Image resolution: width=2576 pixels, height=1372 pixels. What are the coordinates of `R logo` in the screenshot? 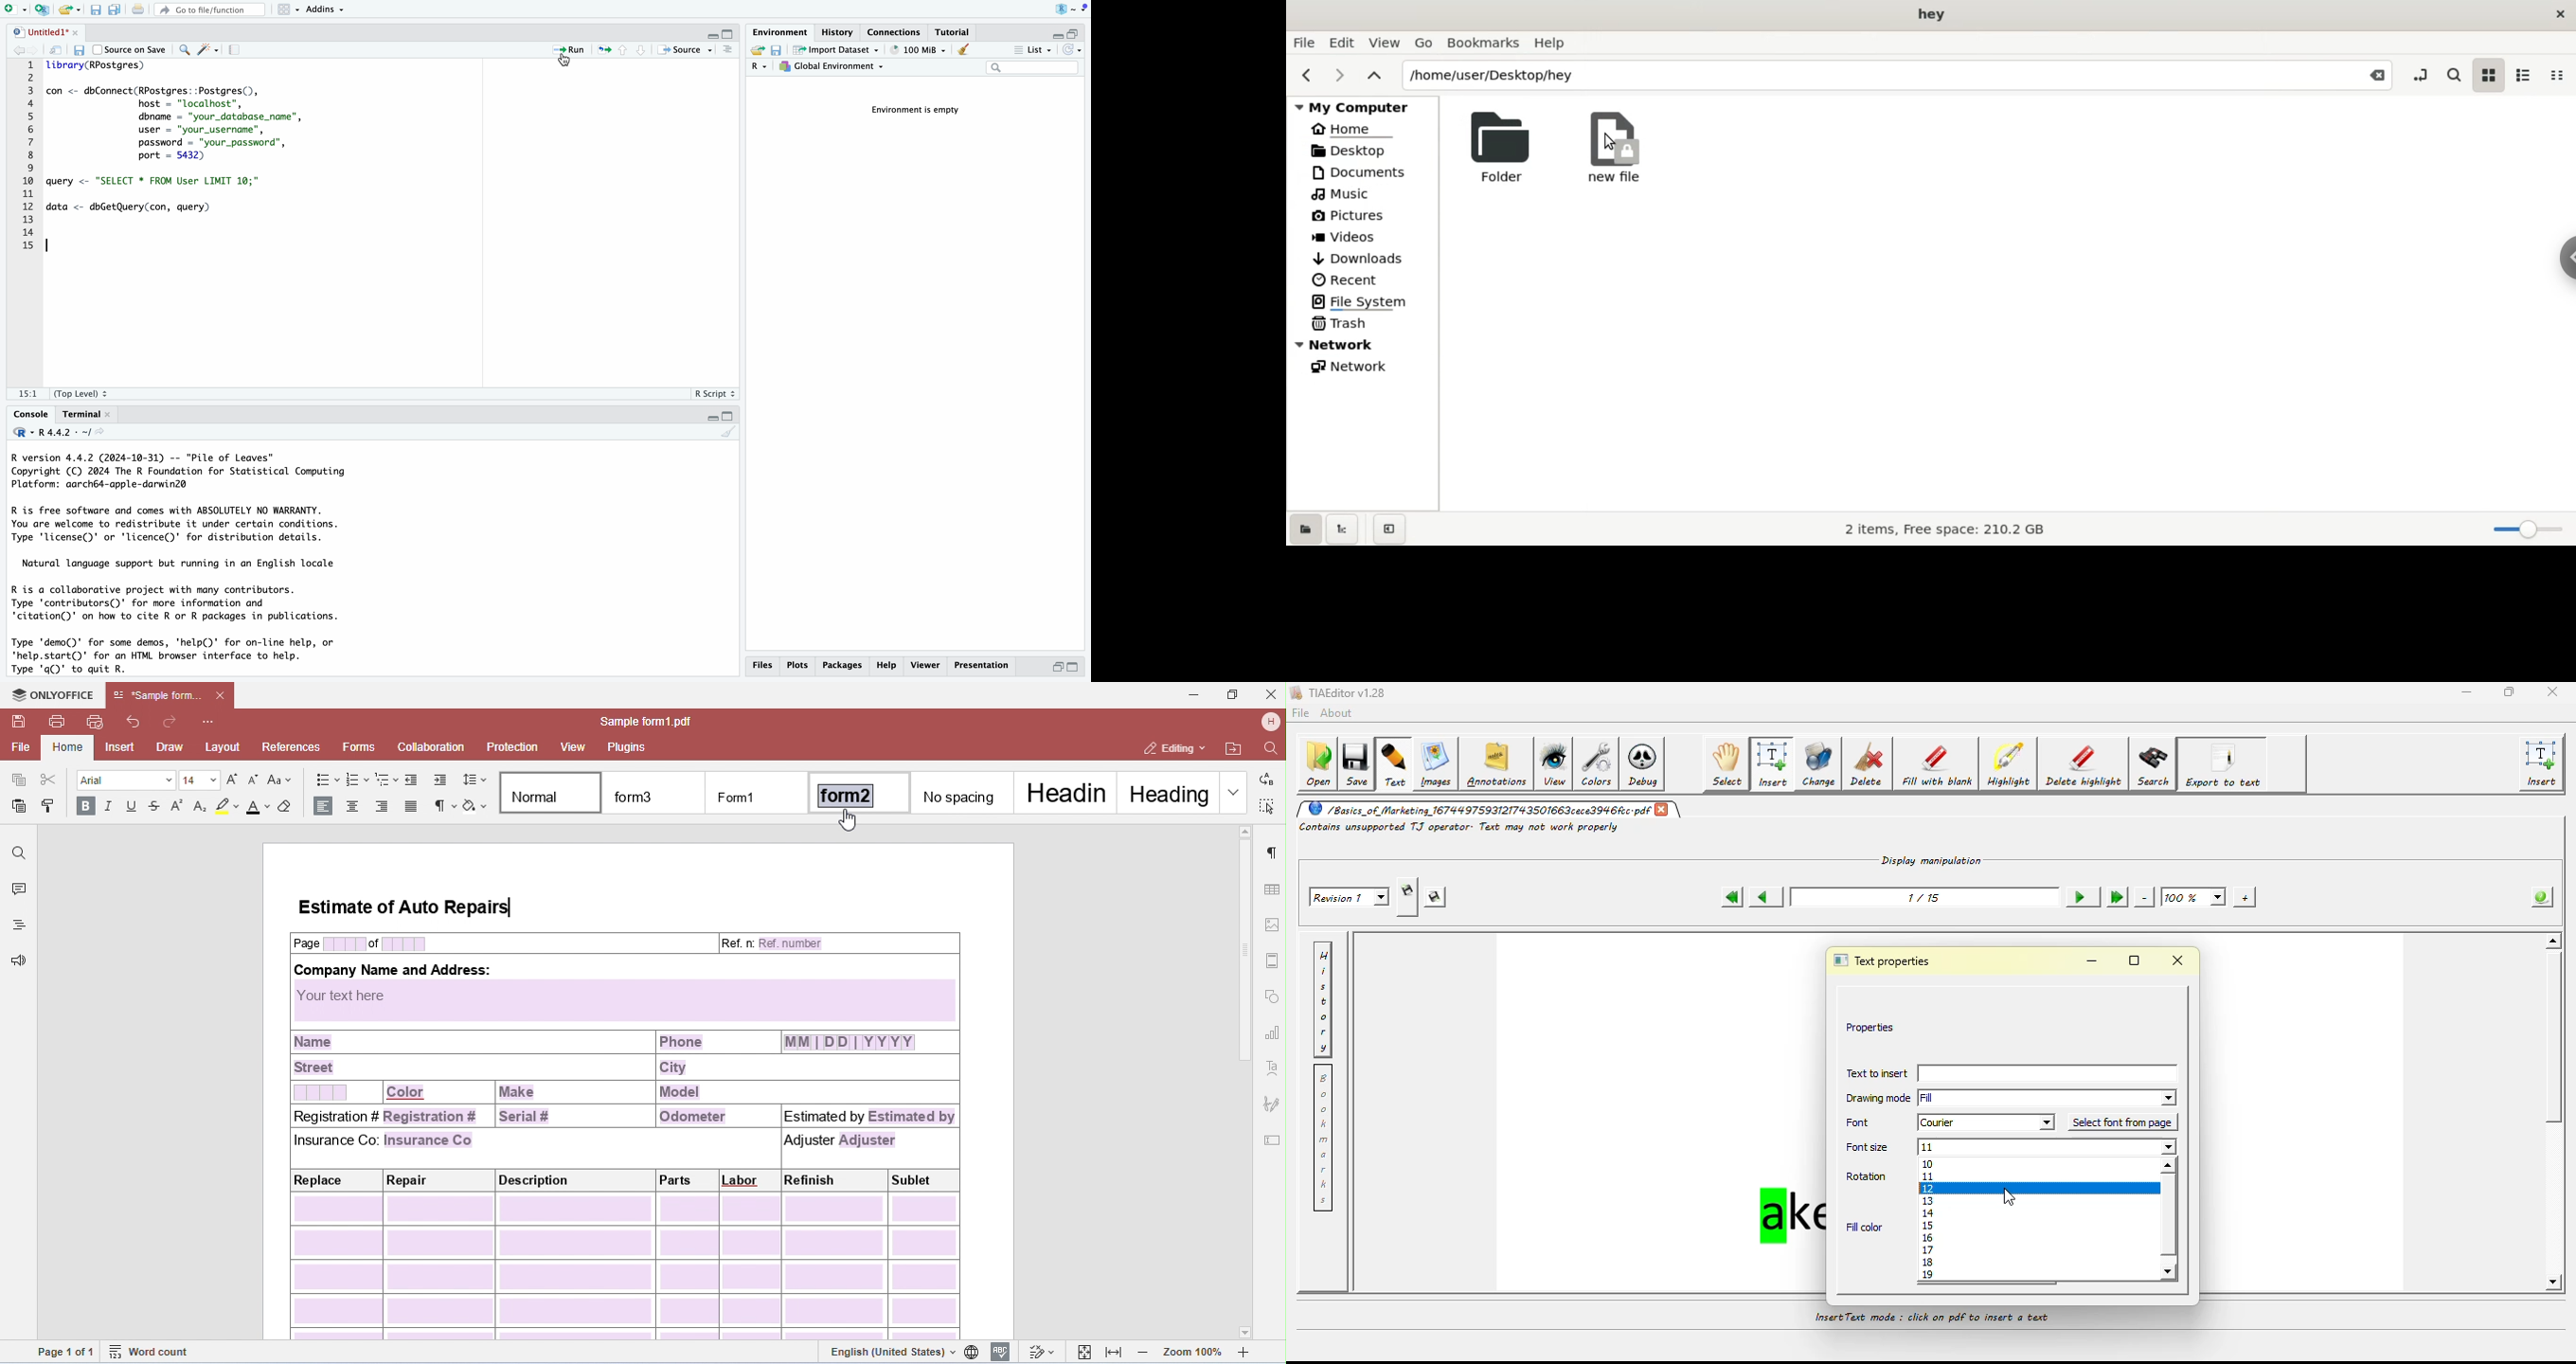 It's located at (1053, 9).